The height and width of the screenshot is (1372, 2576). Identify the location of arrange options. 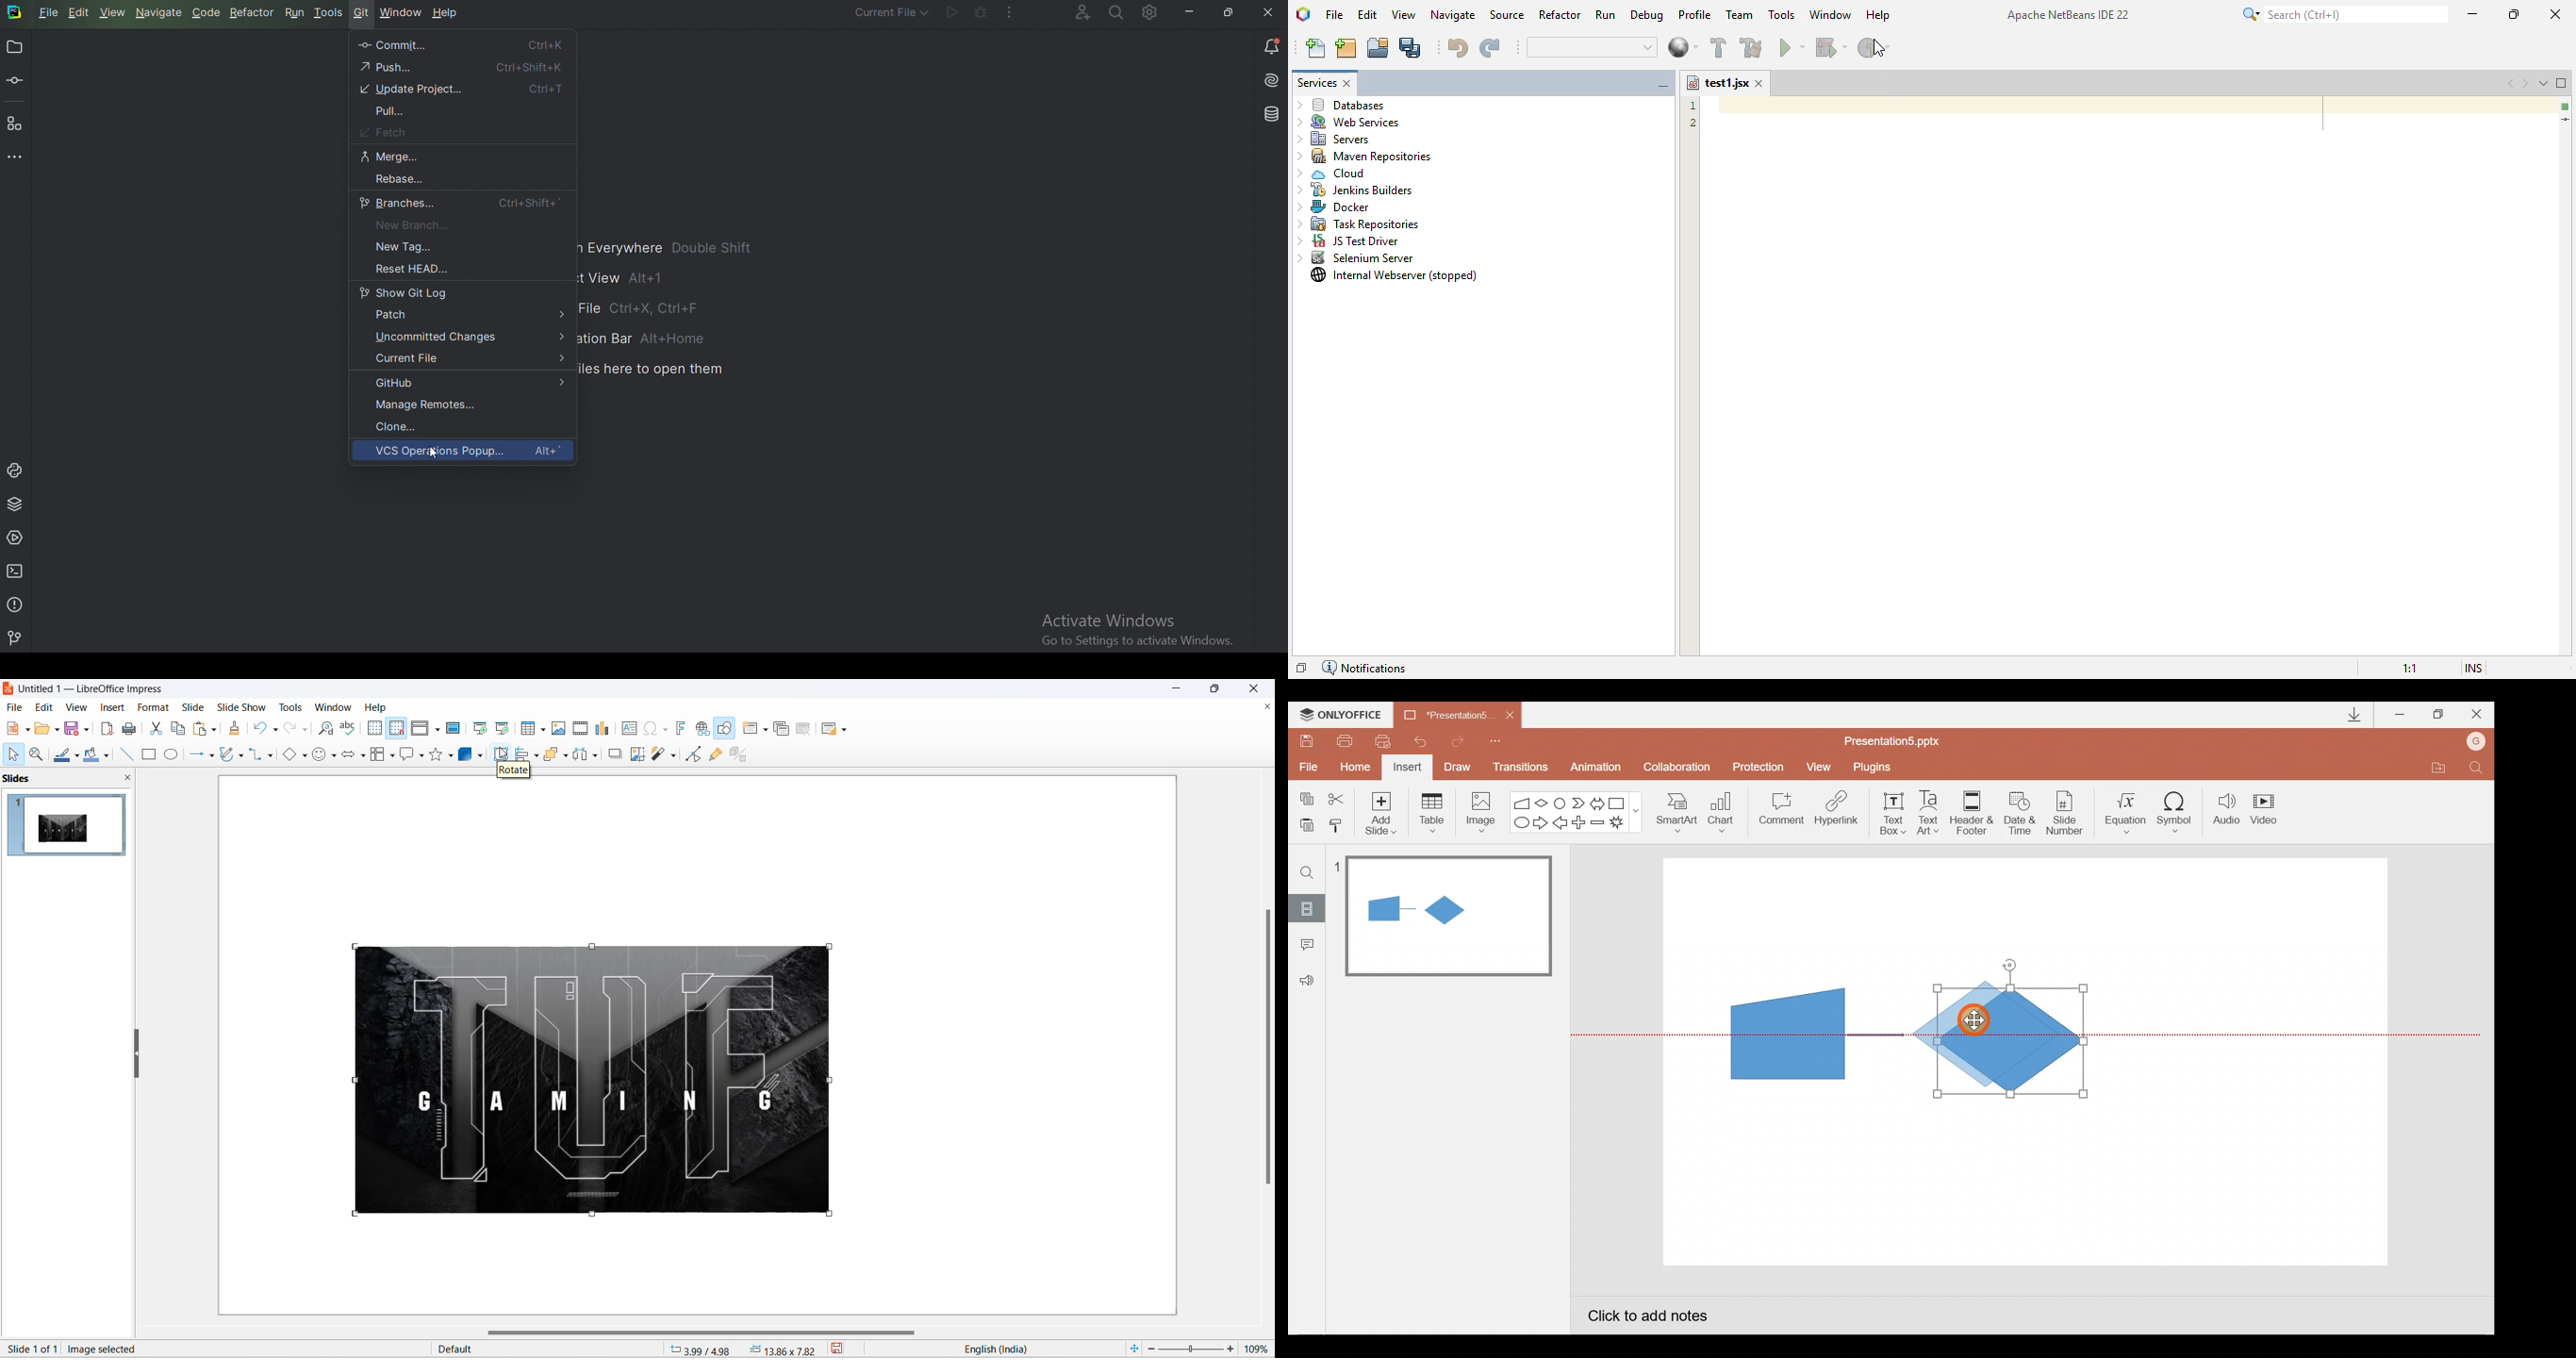
(567, 756).